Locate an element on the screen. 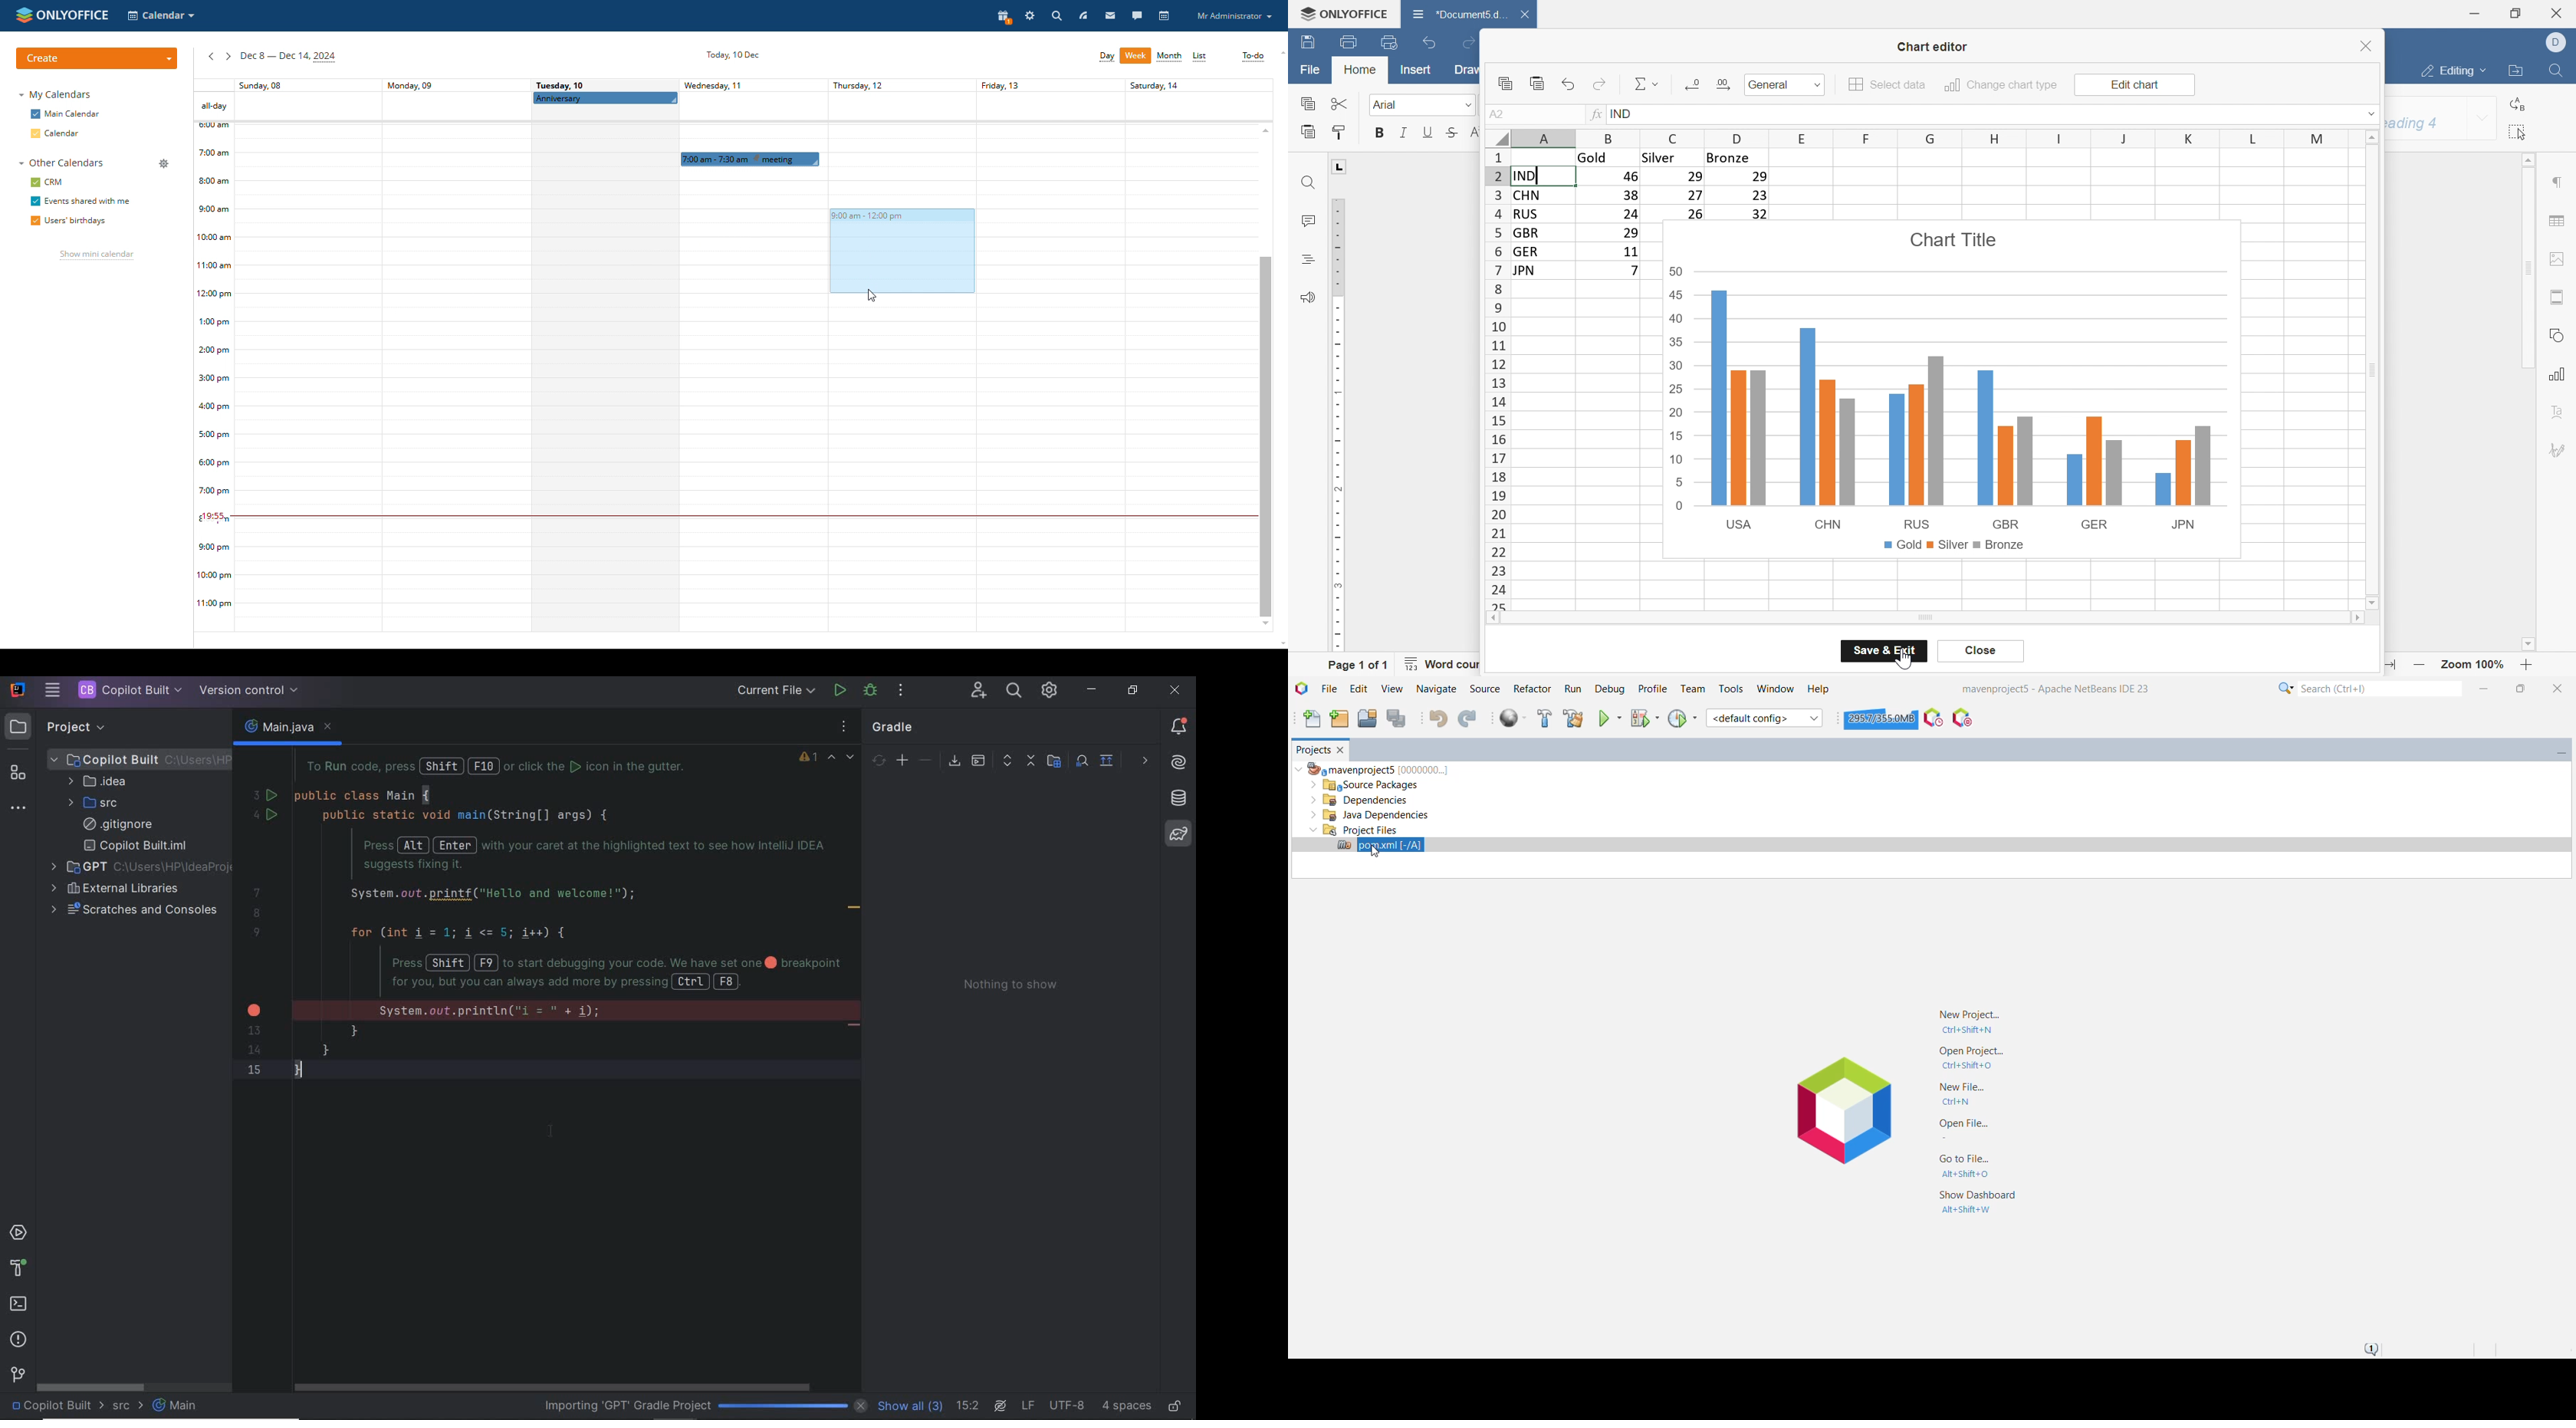 This screenshot has height=1428, width=2576. next week is located at coordinates (227, 56).